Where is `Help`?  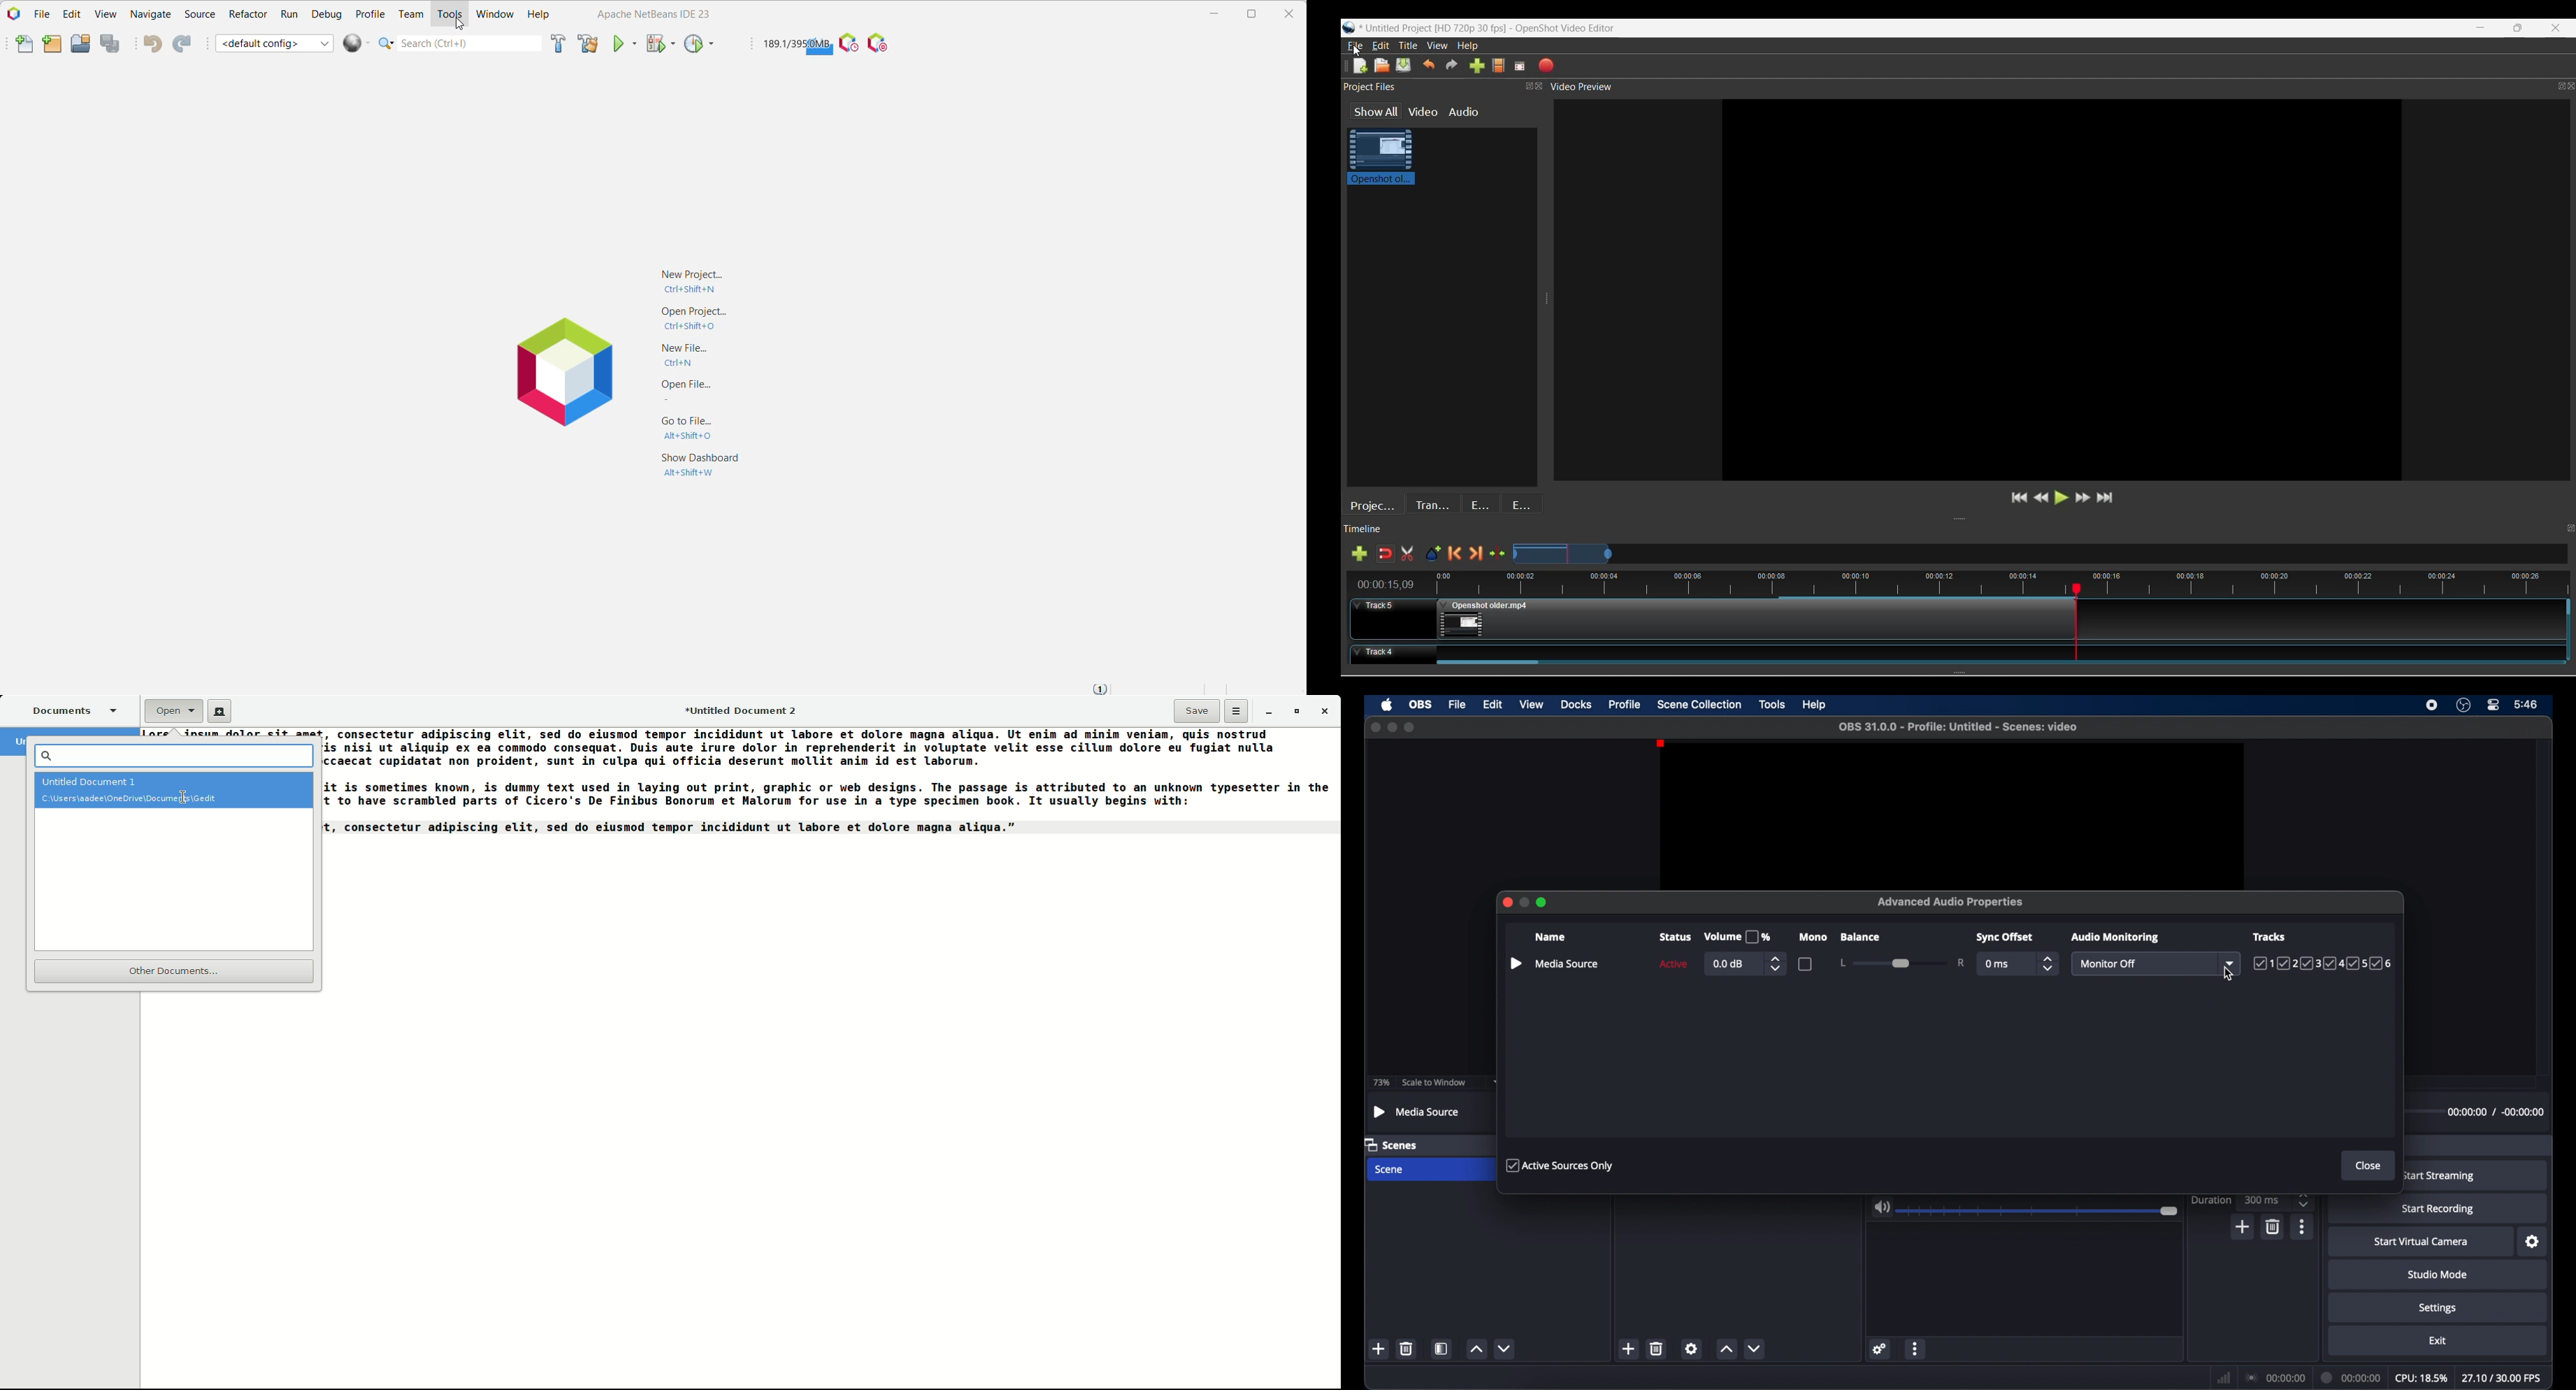 Help is located at coordinates (1468, 46).